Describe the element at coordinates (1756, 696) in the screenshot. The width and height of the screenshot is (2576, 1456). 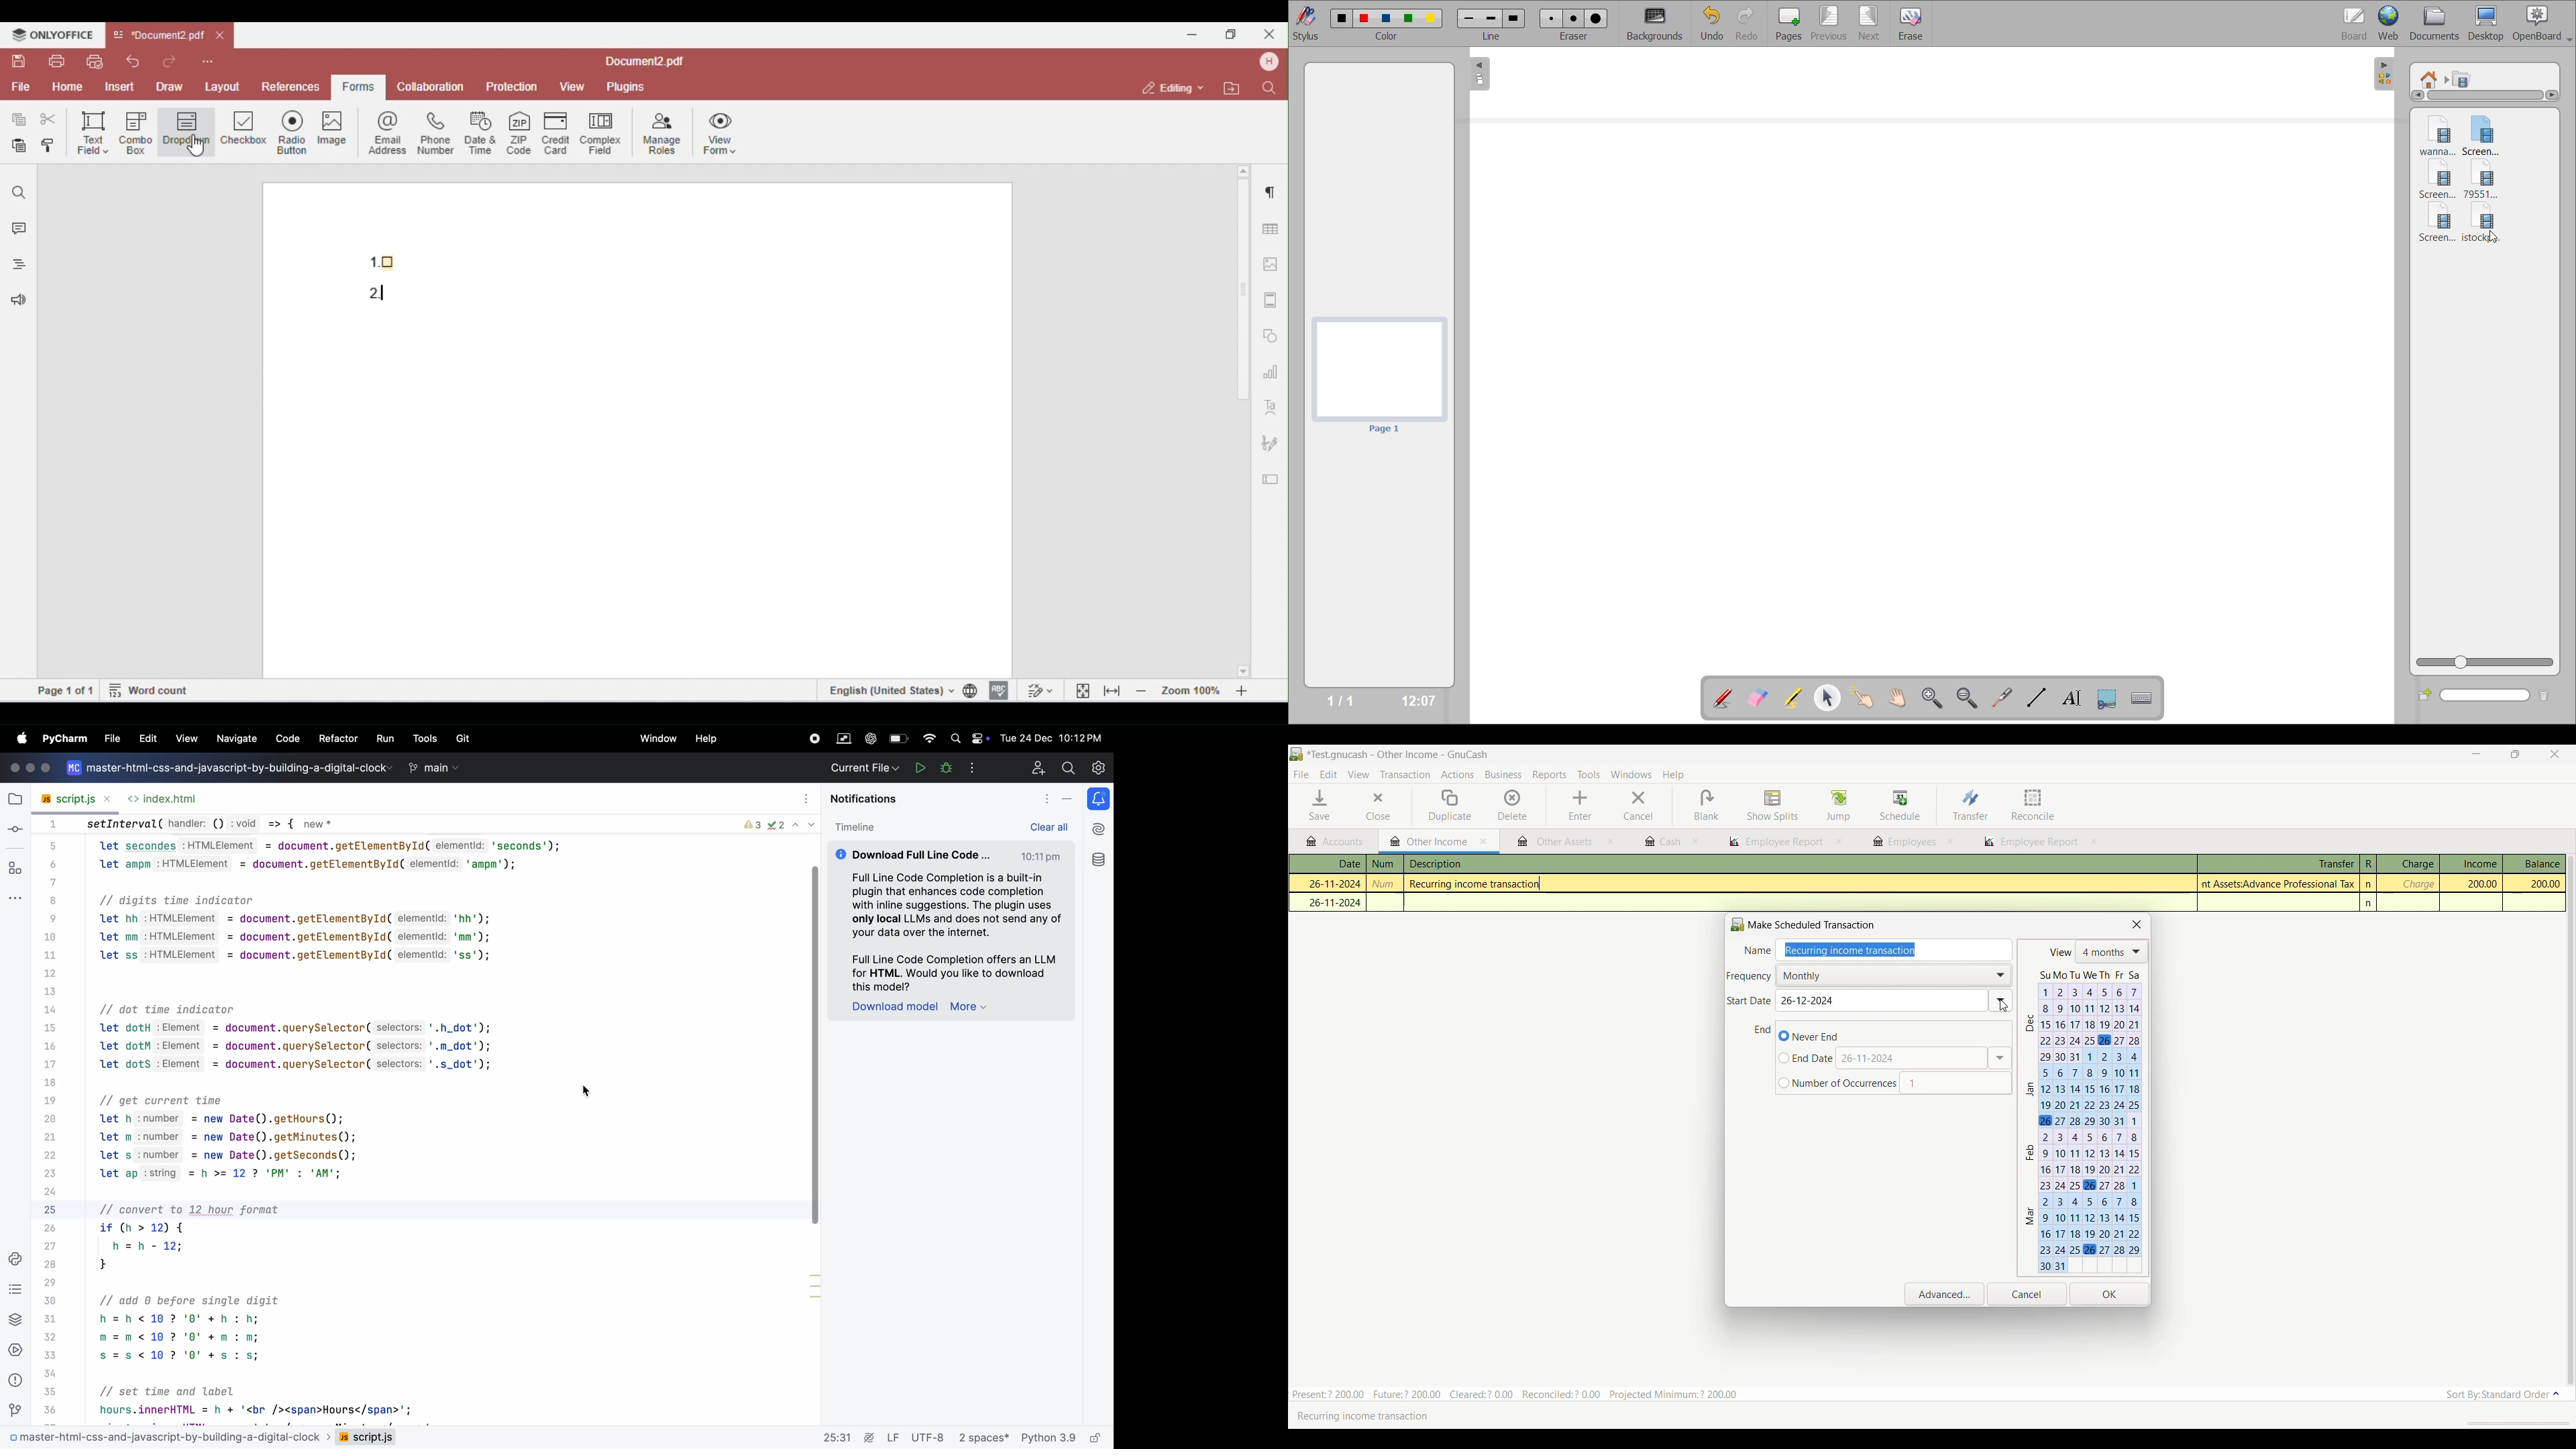
I see `erase annotation` at that location.